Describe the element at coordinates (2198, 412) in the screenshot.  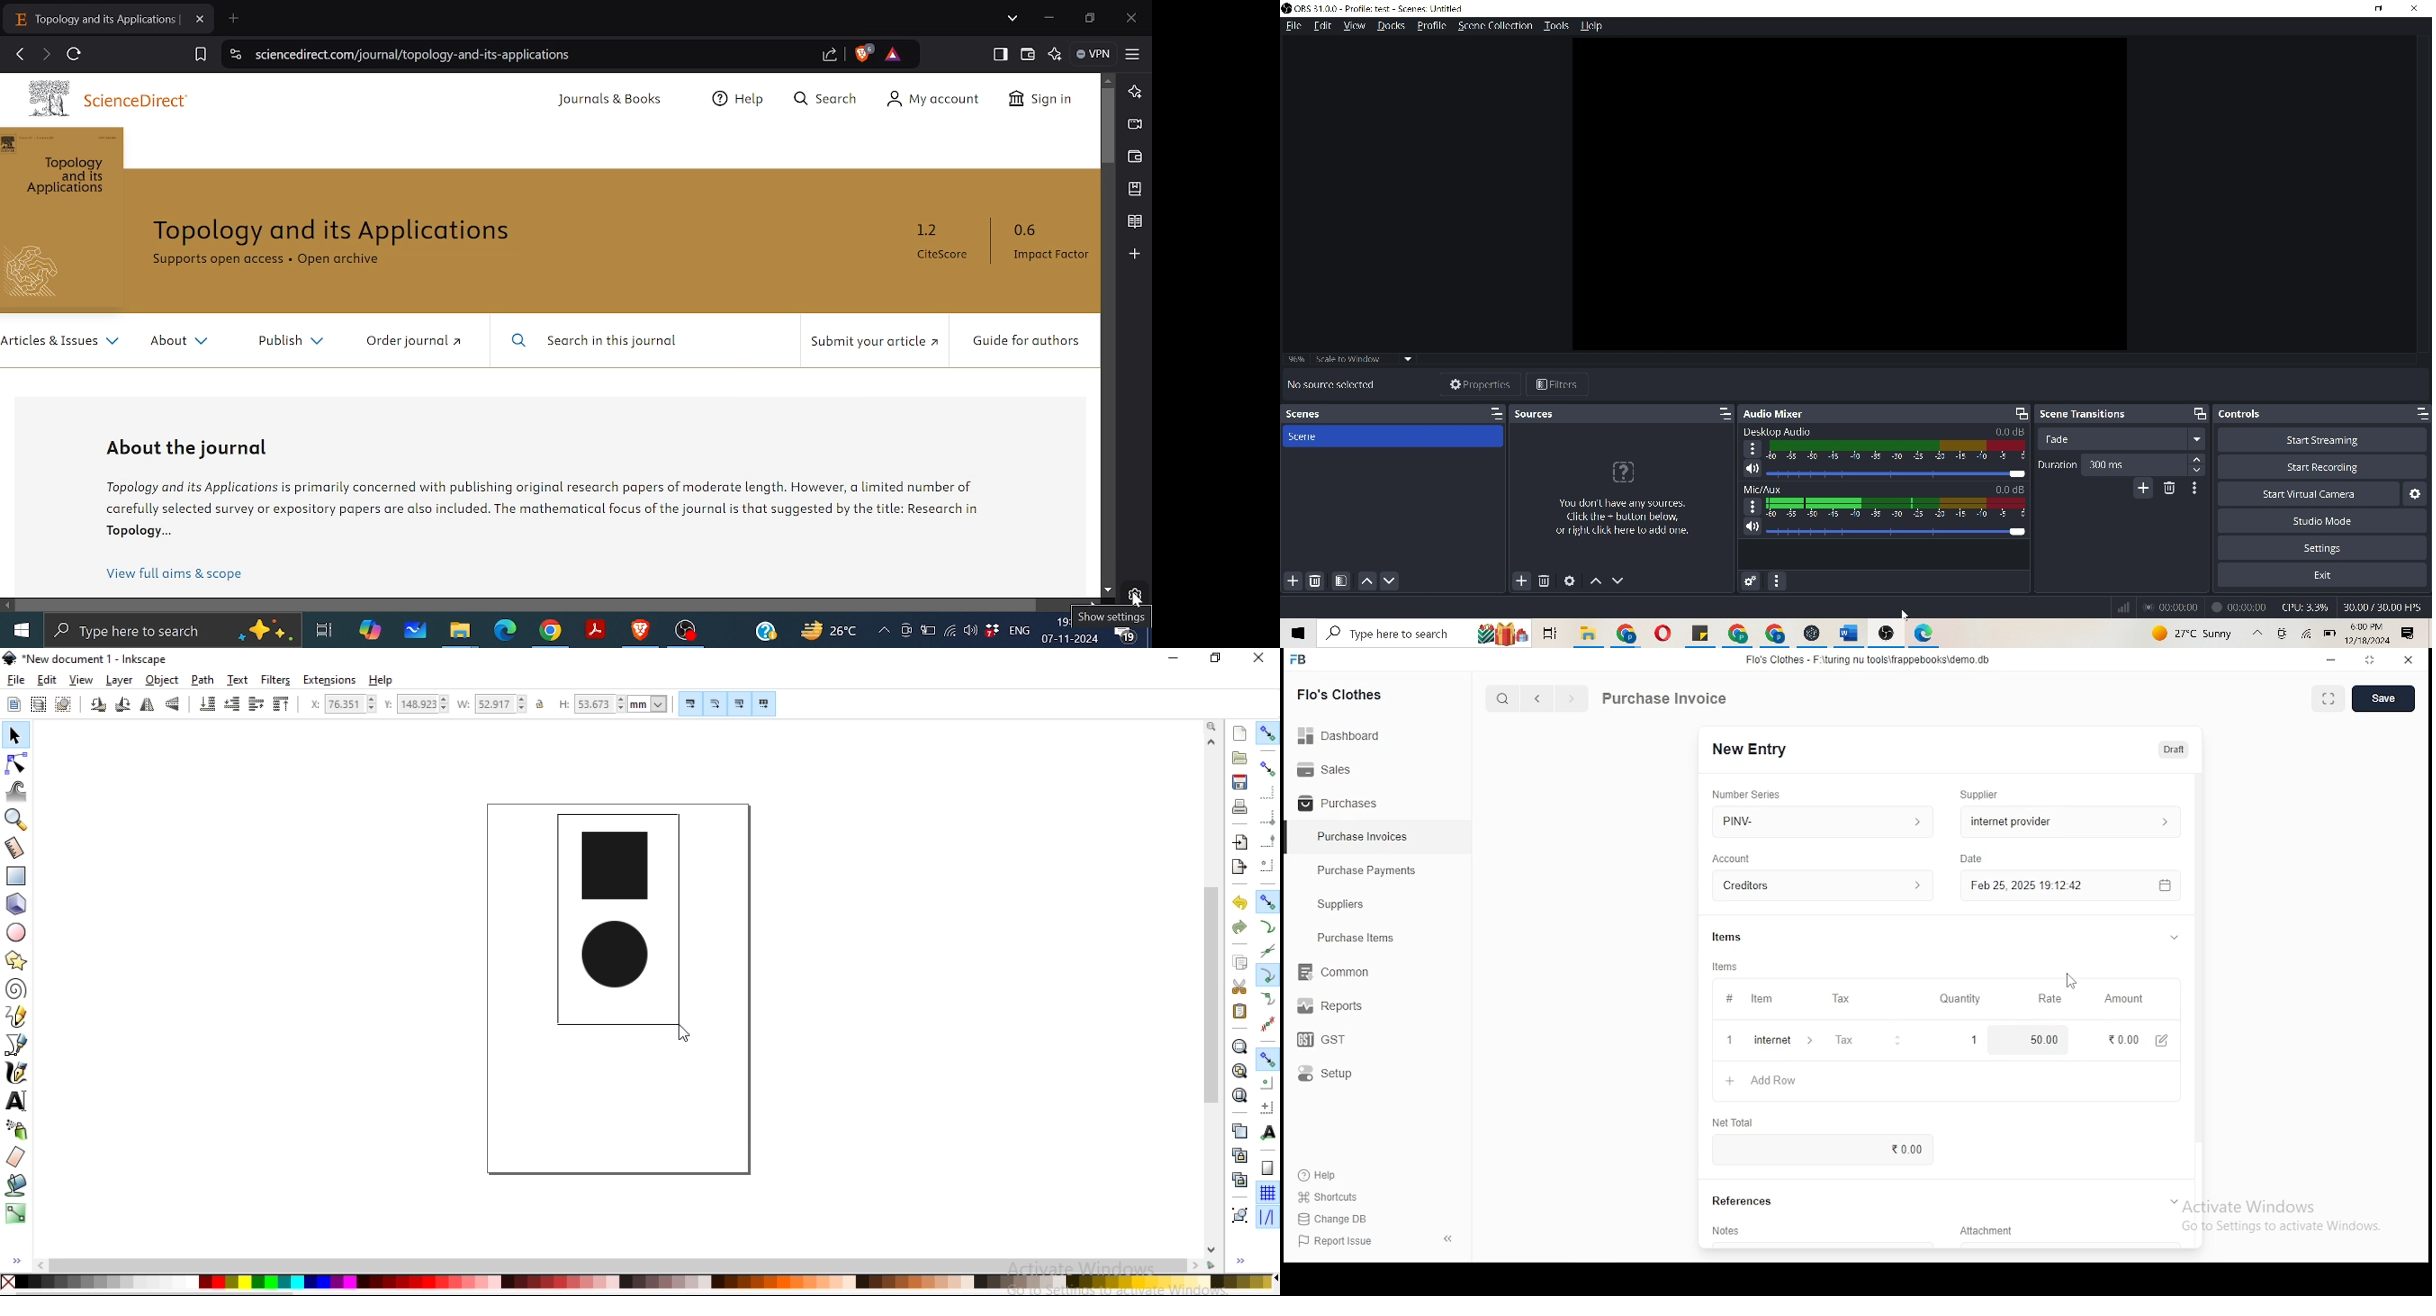
I see `maximize` at that location.